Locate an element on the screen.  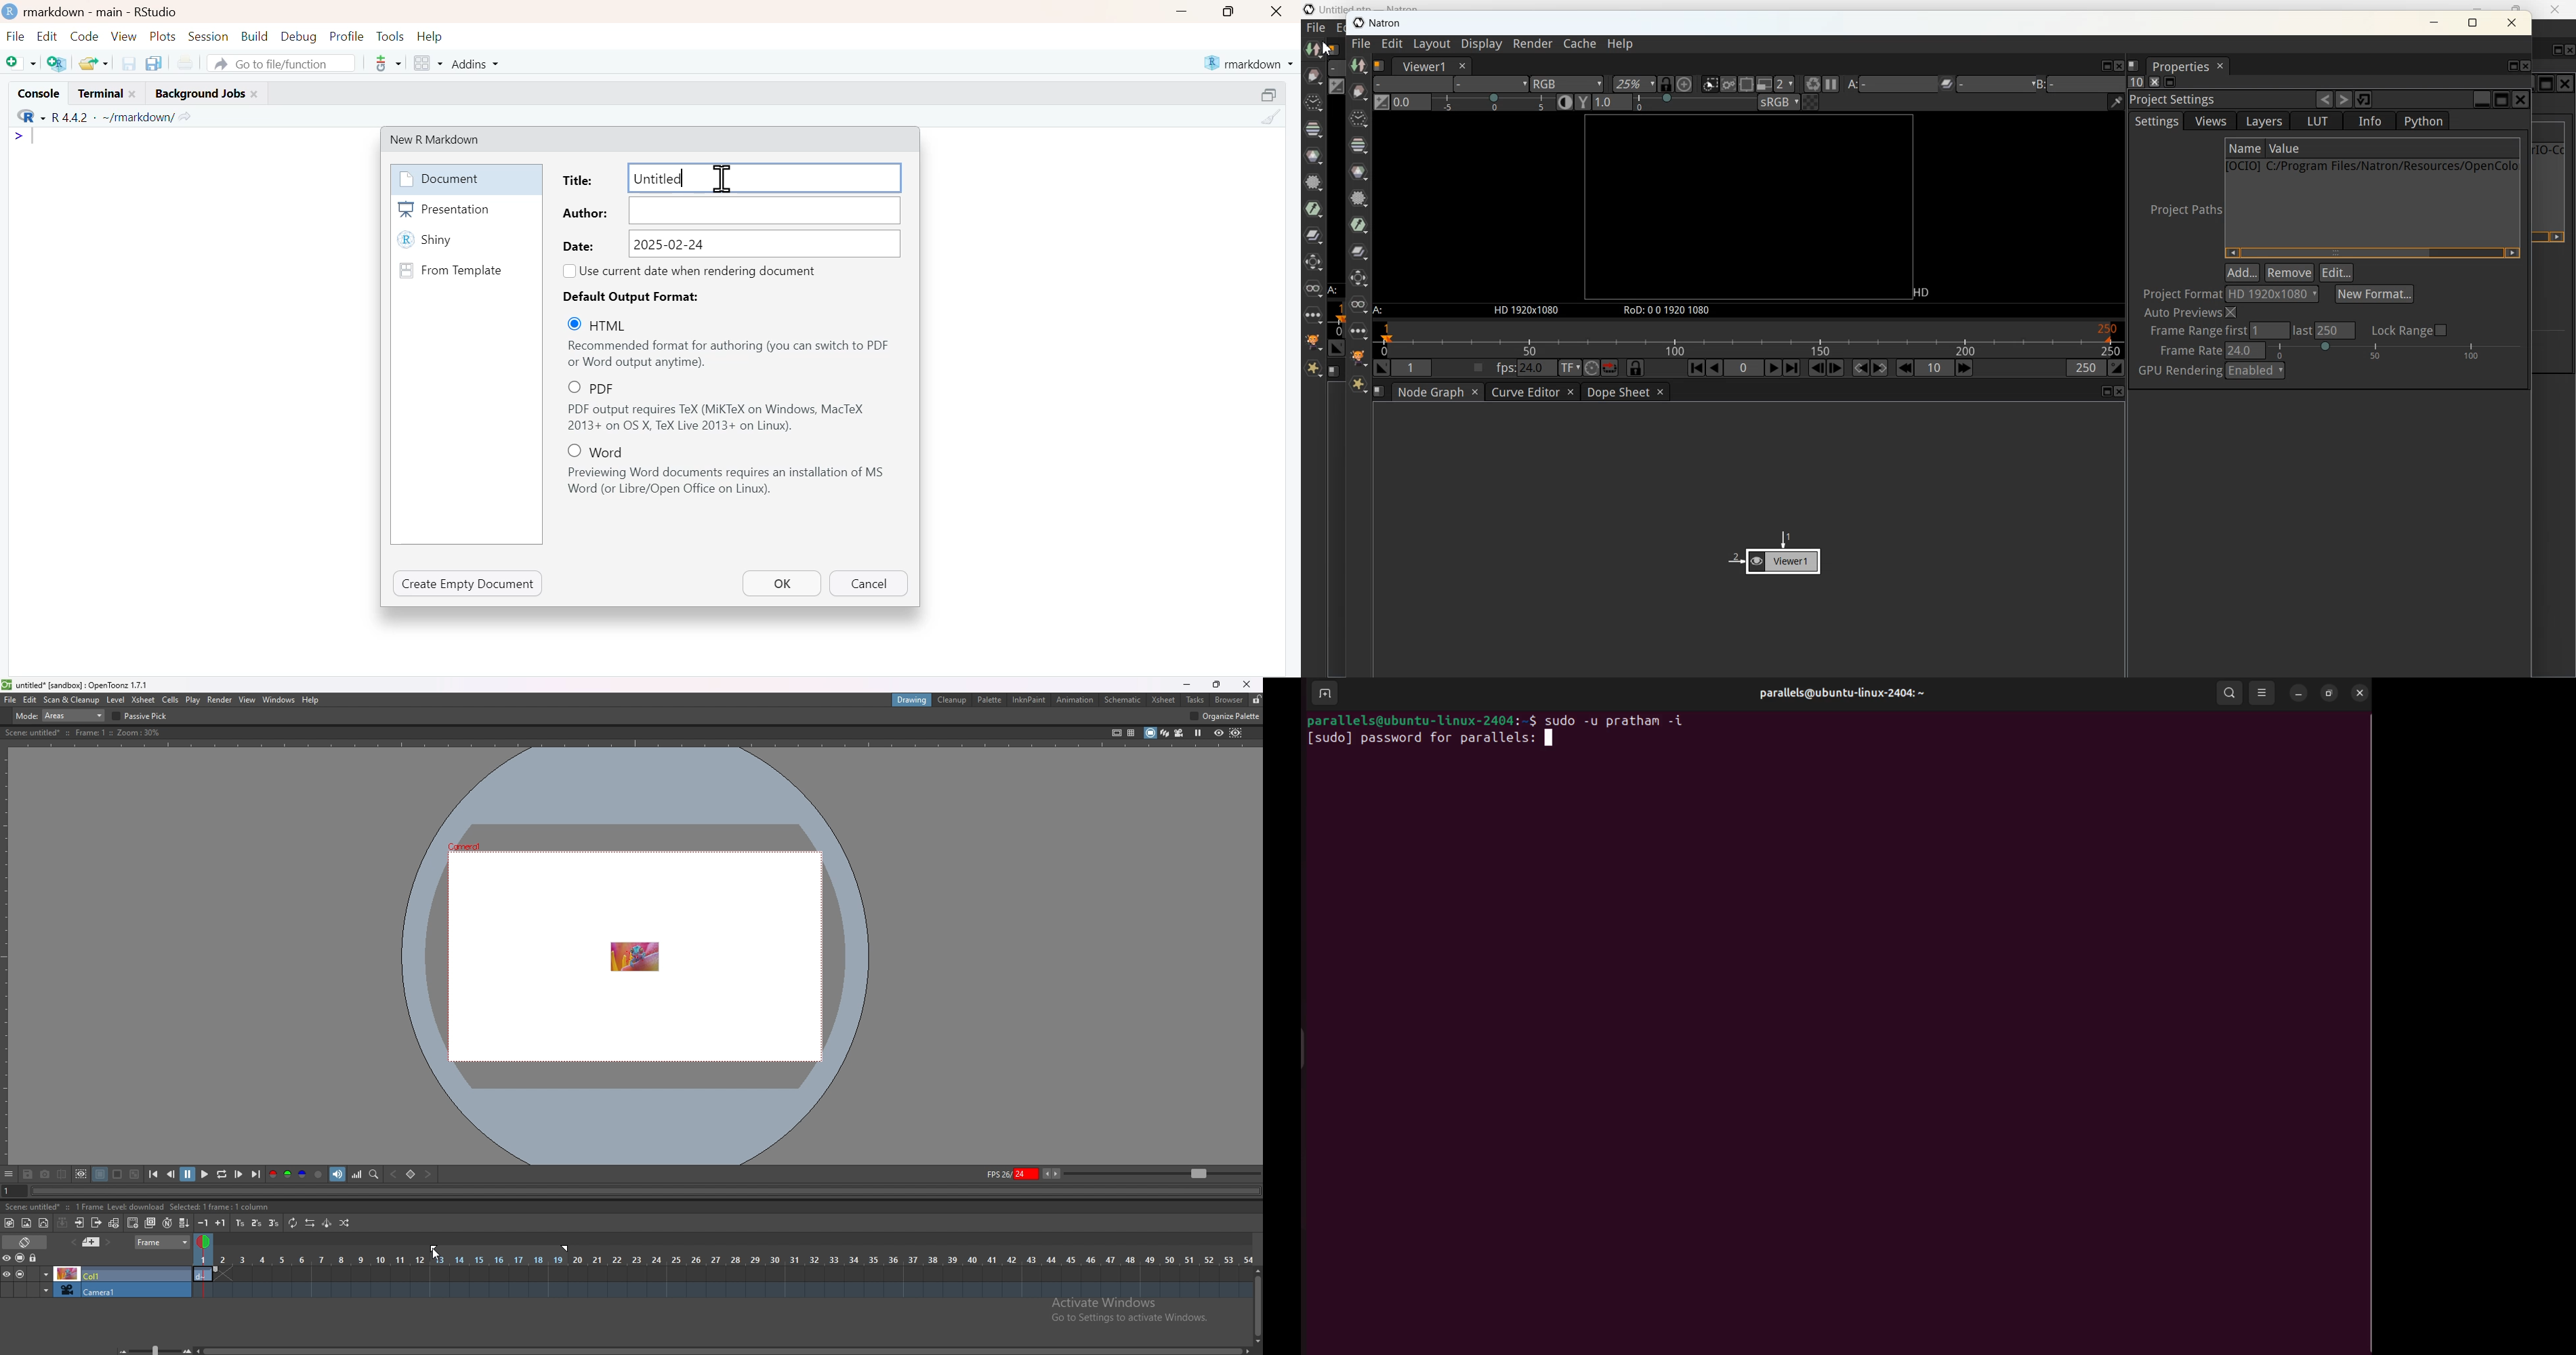
Plots is located at coordinates (164, 37).